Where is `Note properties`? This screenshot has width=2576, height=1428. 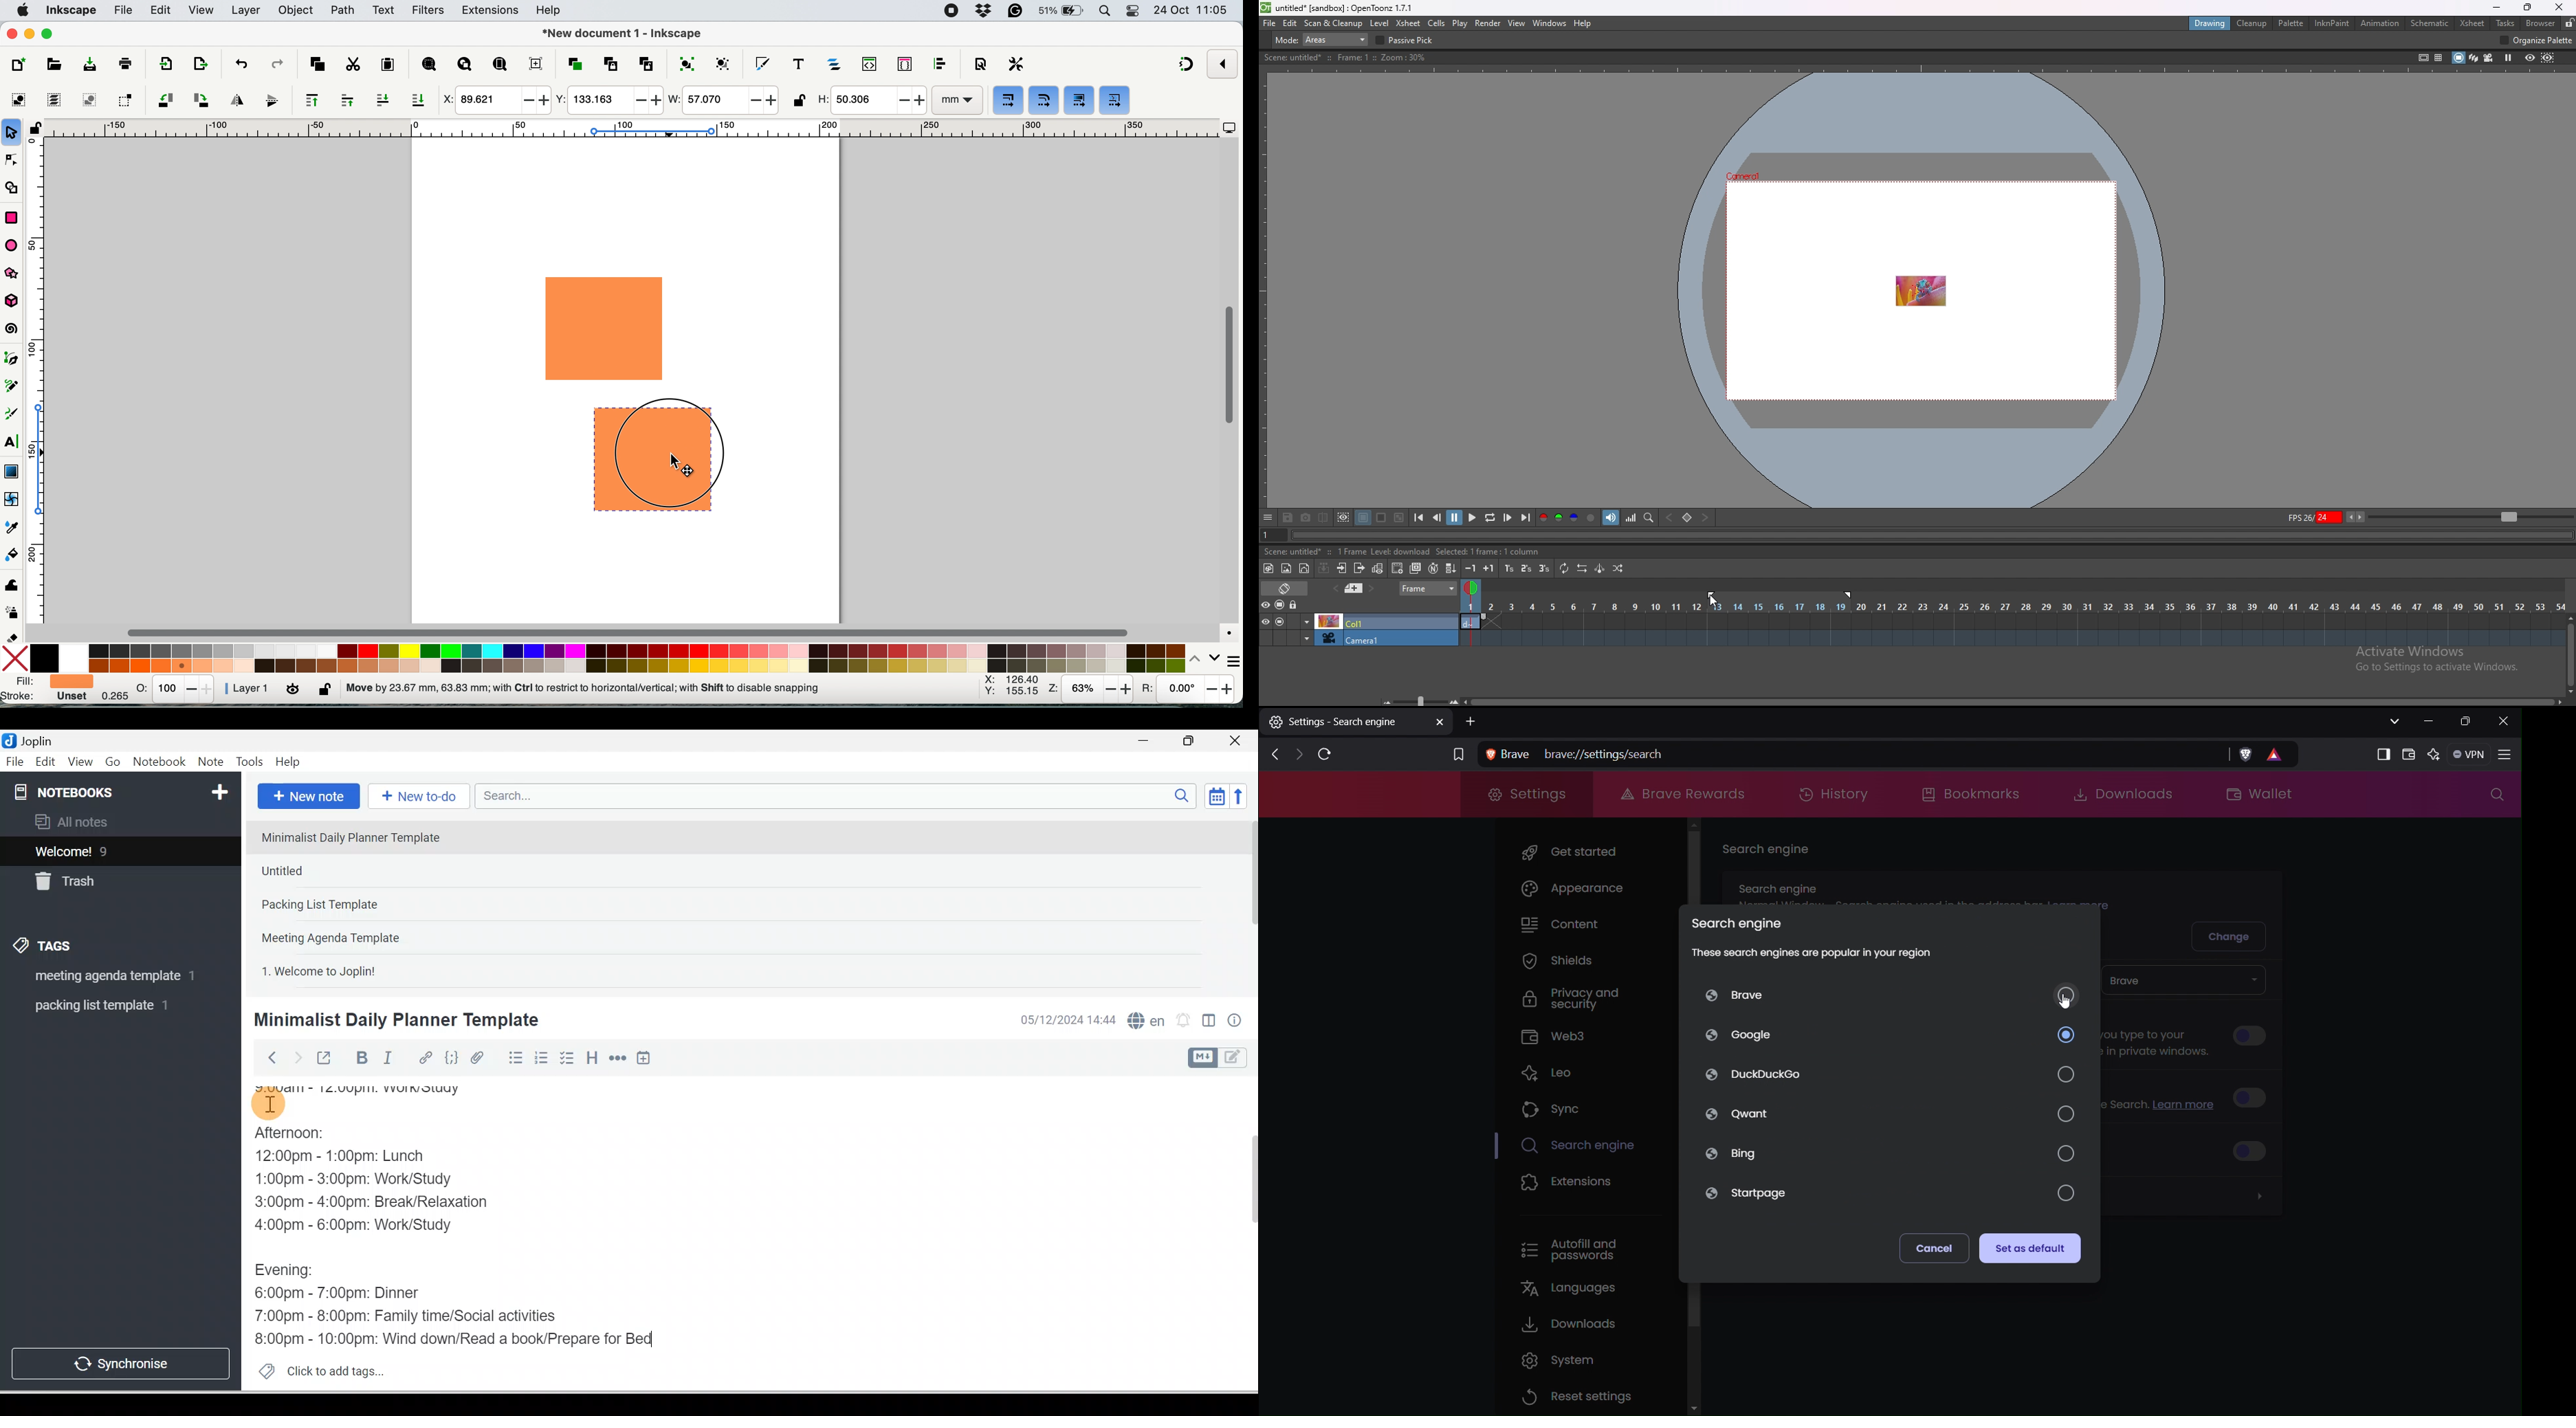
Note properties is located at coordinates (1236, 1022).